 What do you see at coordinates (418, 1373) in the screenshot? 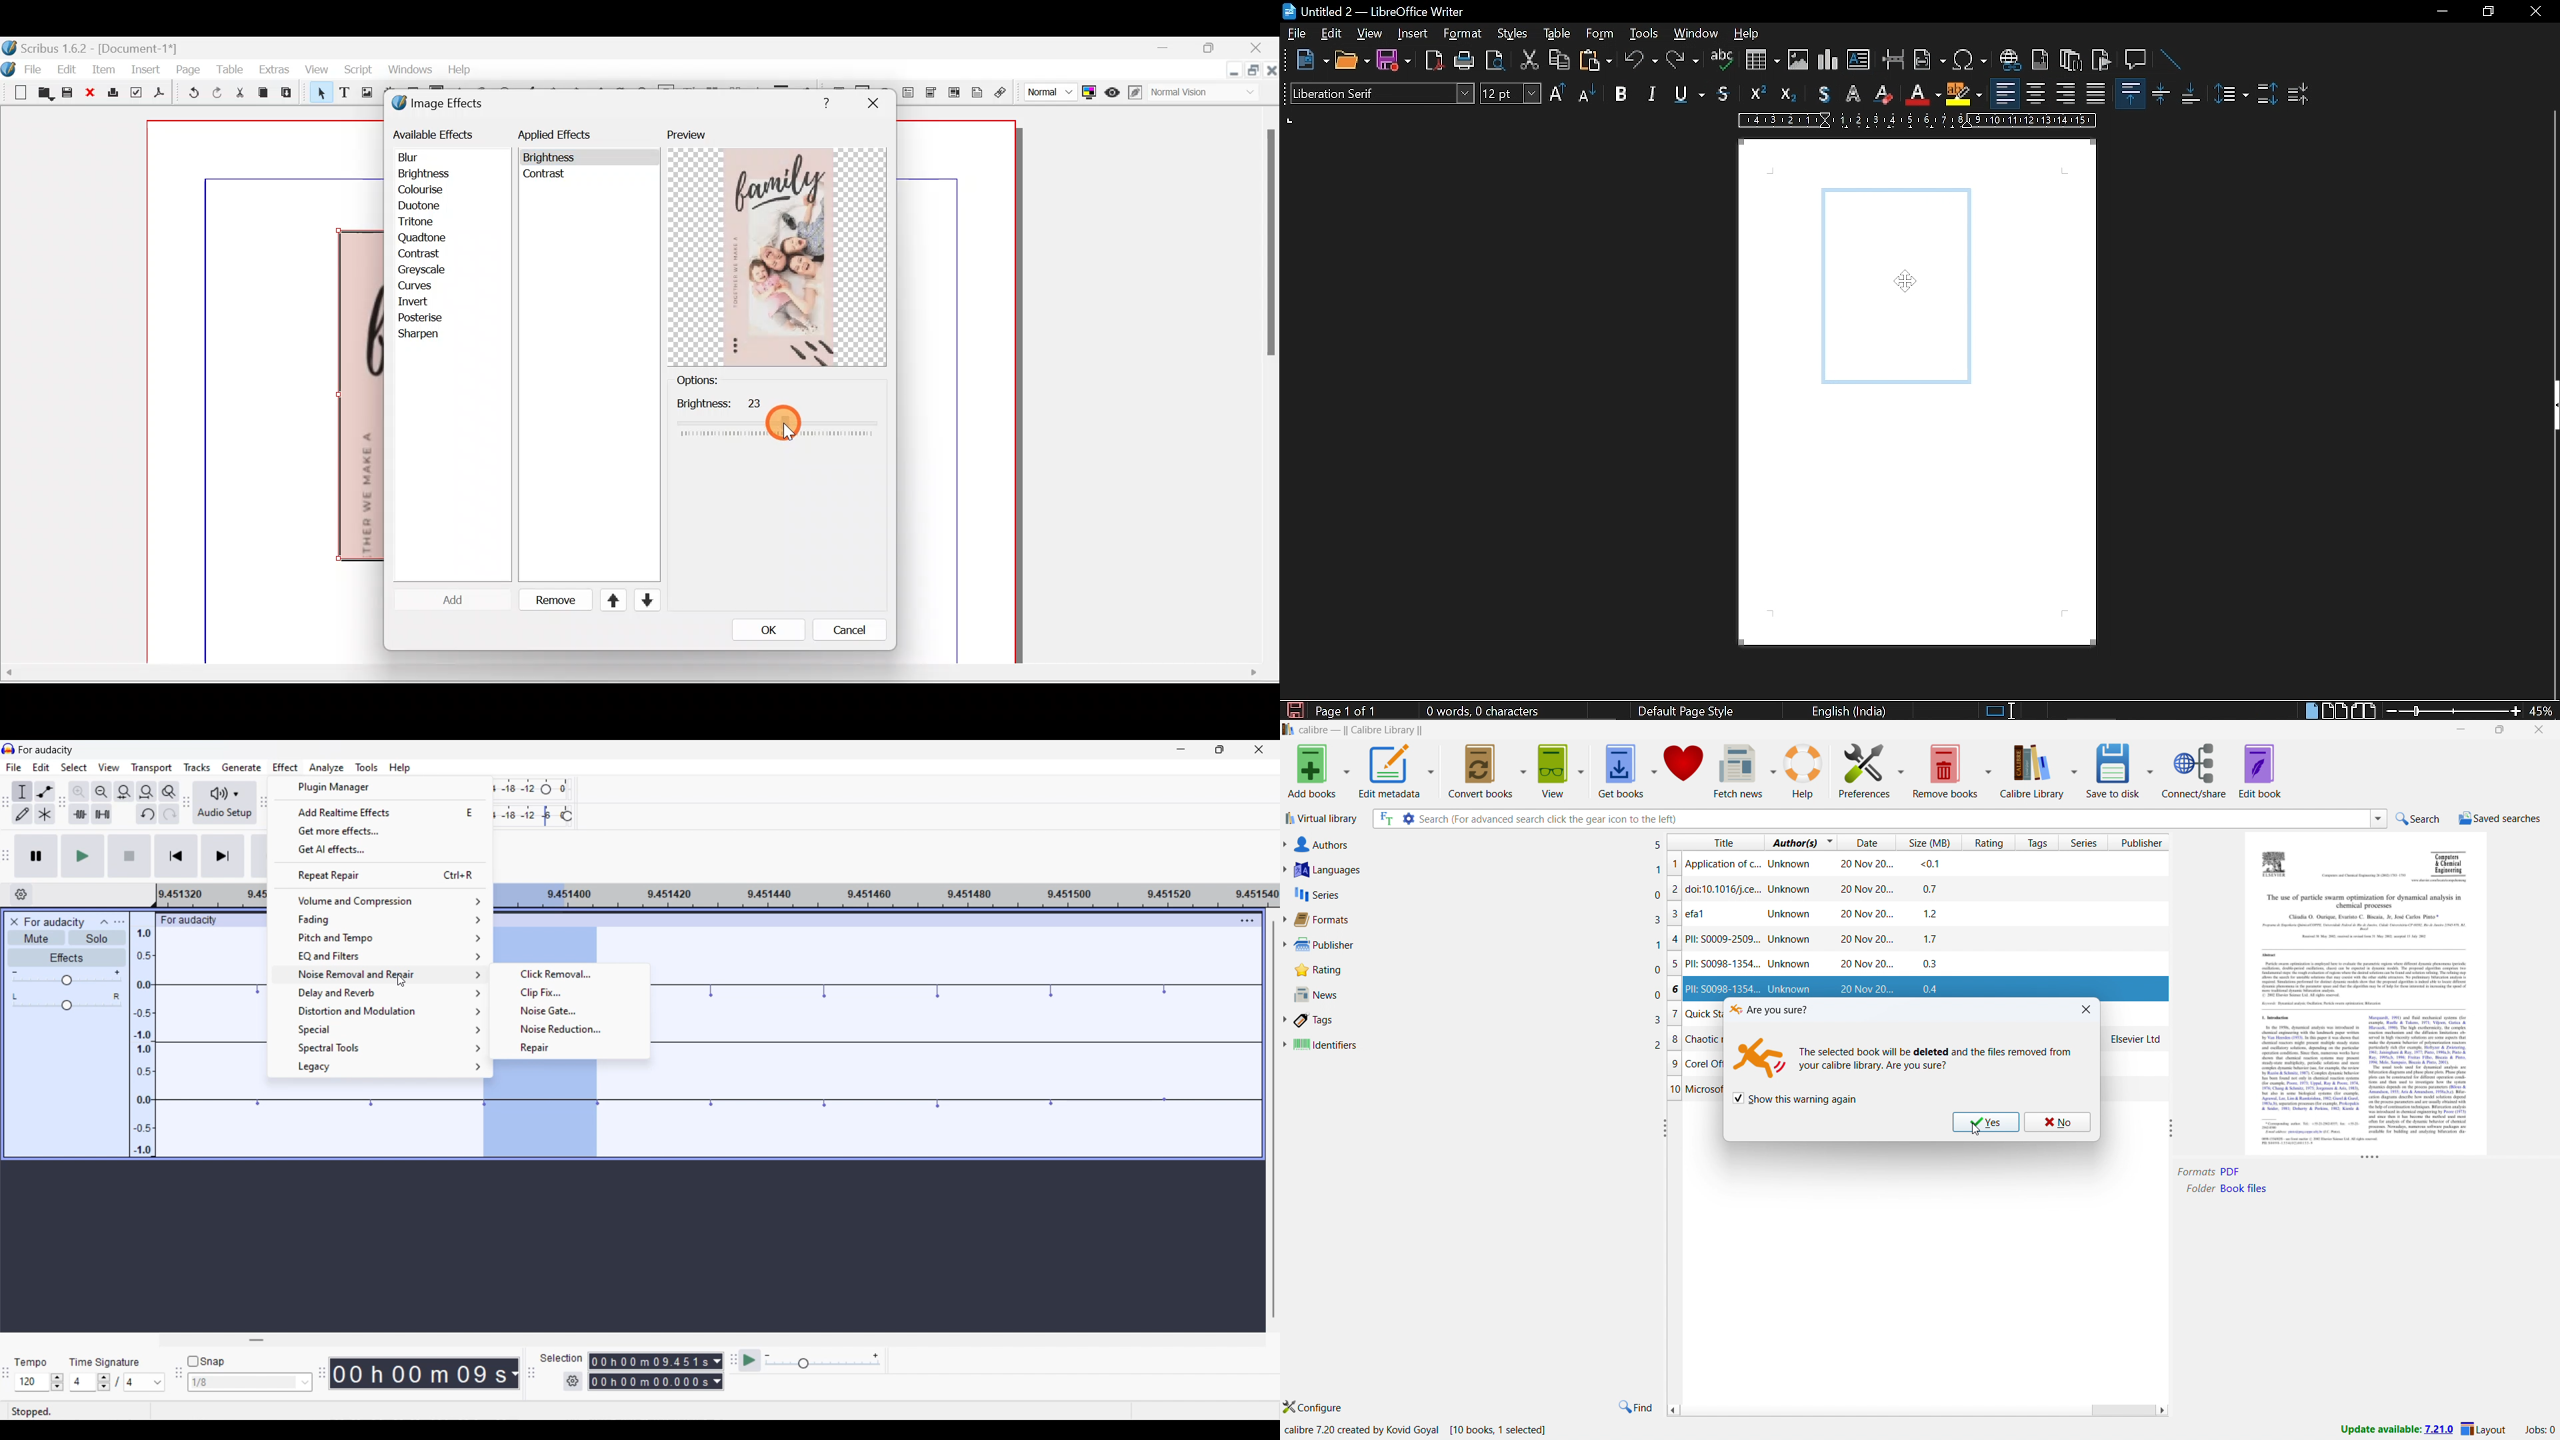
I see `Current duration of playhead` at bounding box center [418, 1373].